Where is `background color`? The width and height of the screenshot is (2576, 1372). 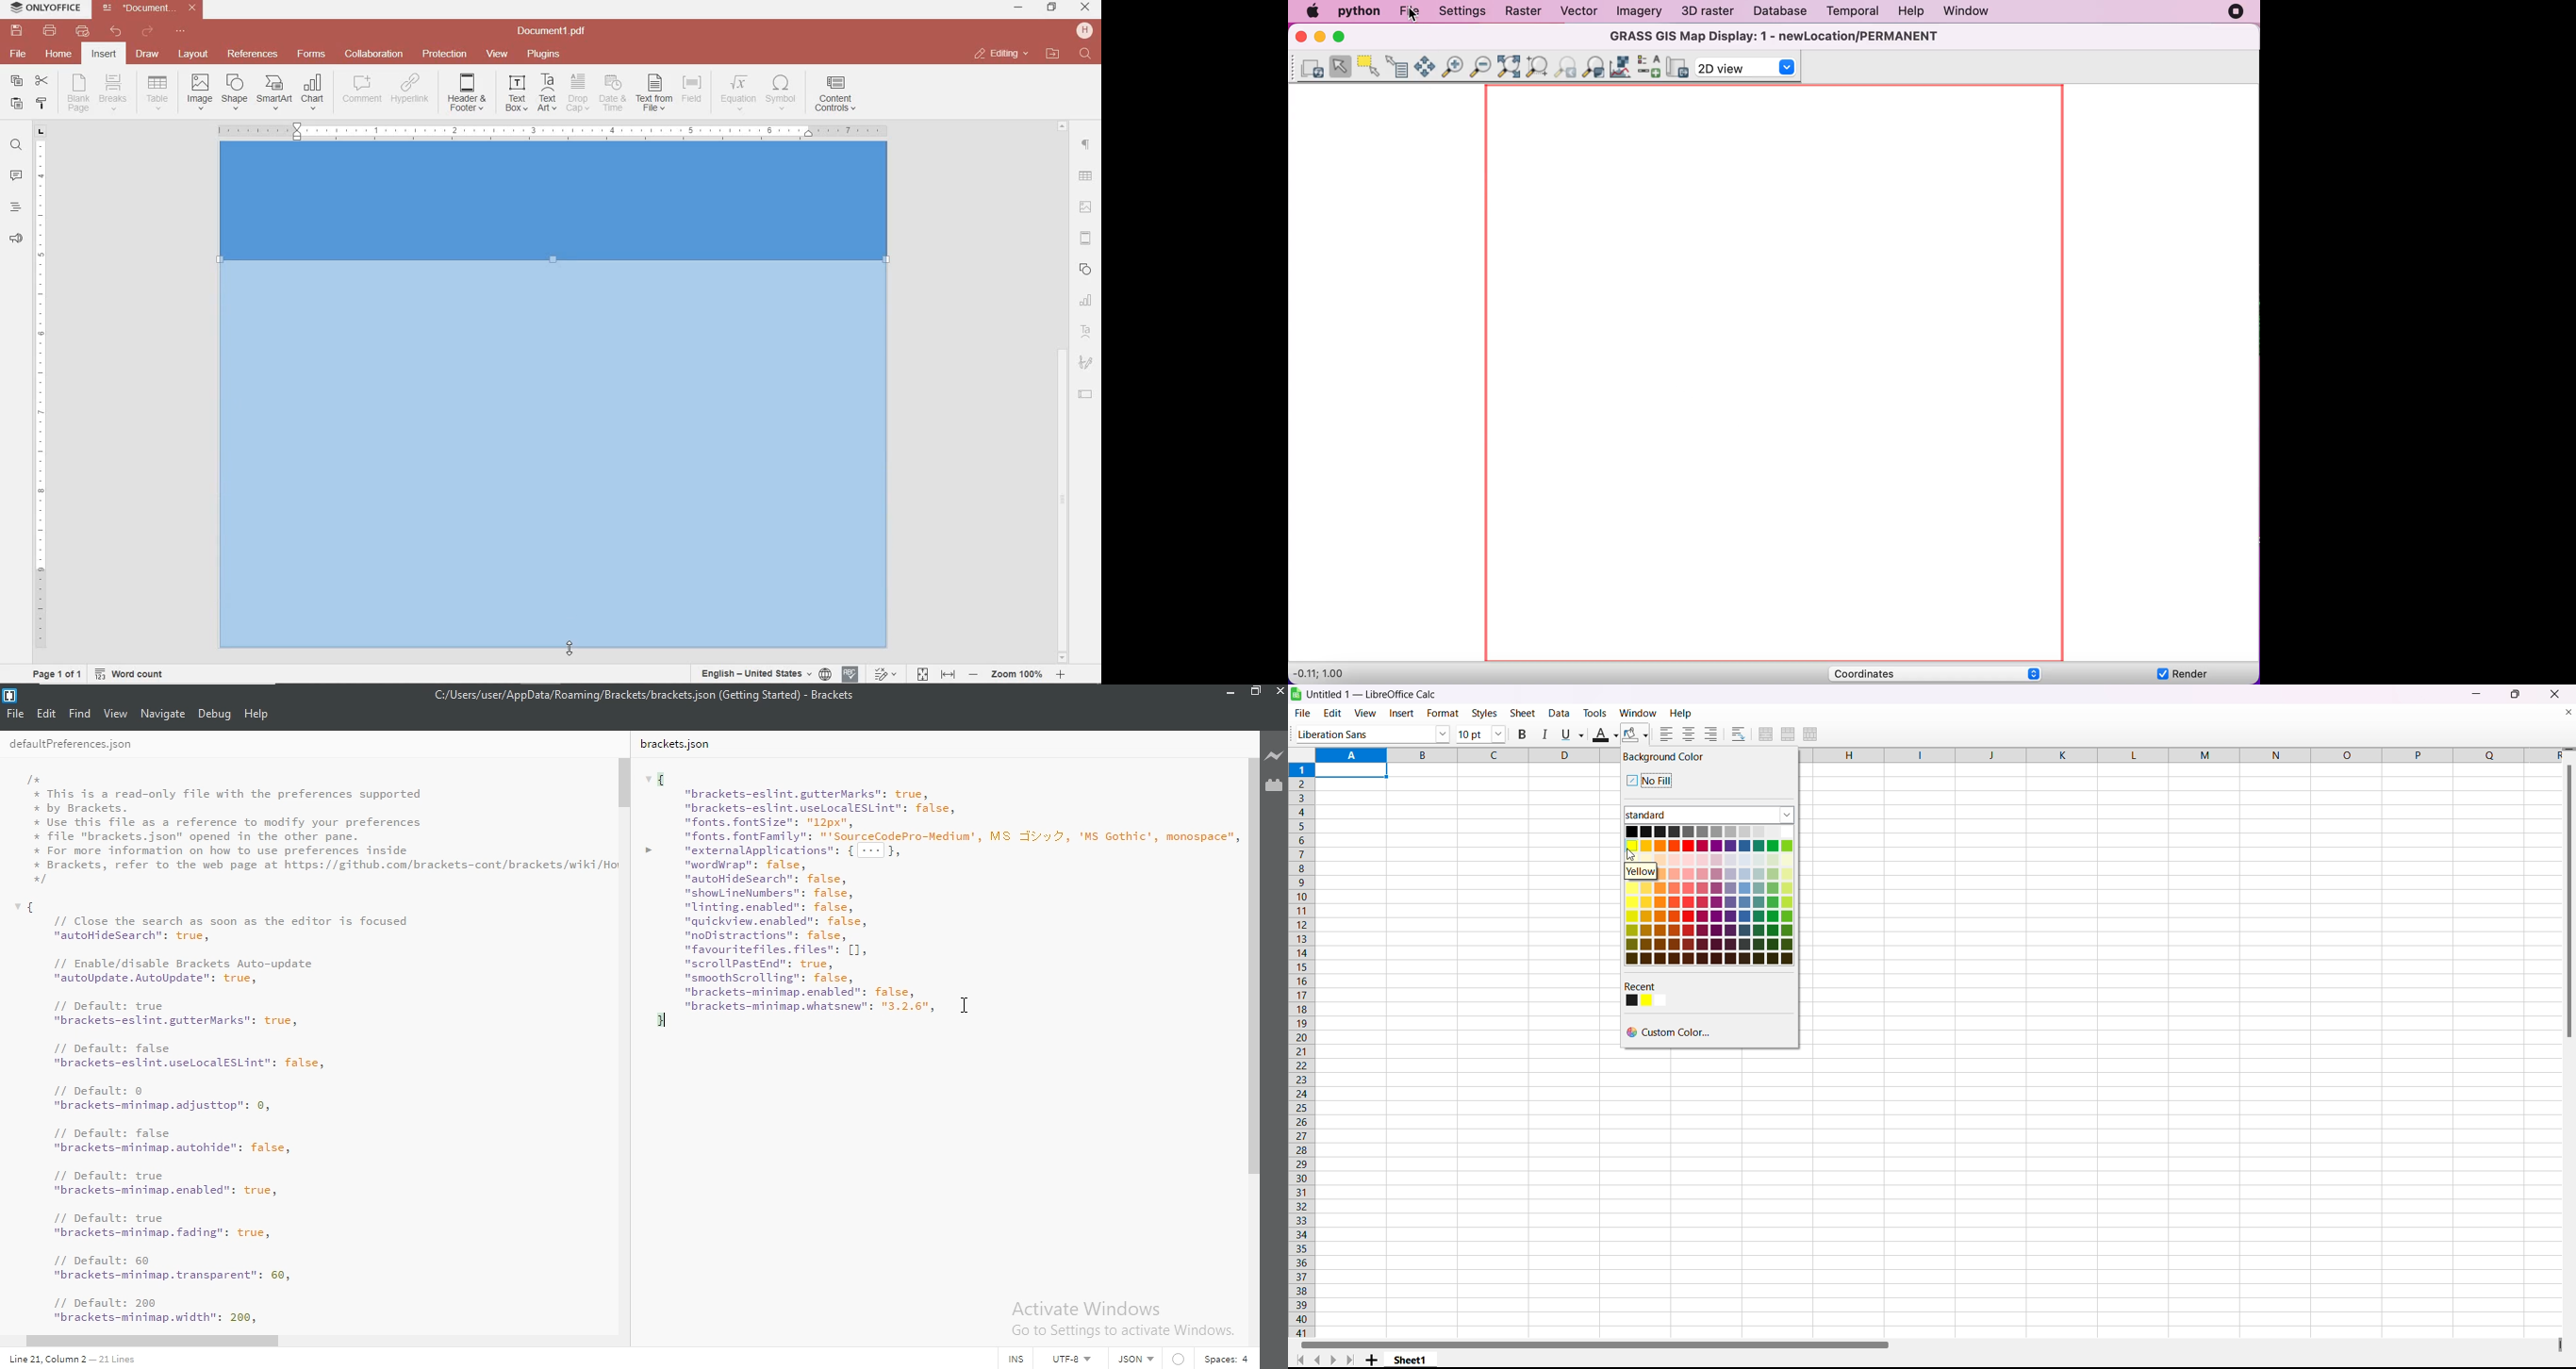 background color is located at coordinates (1666, 759).